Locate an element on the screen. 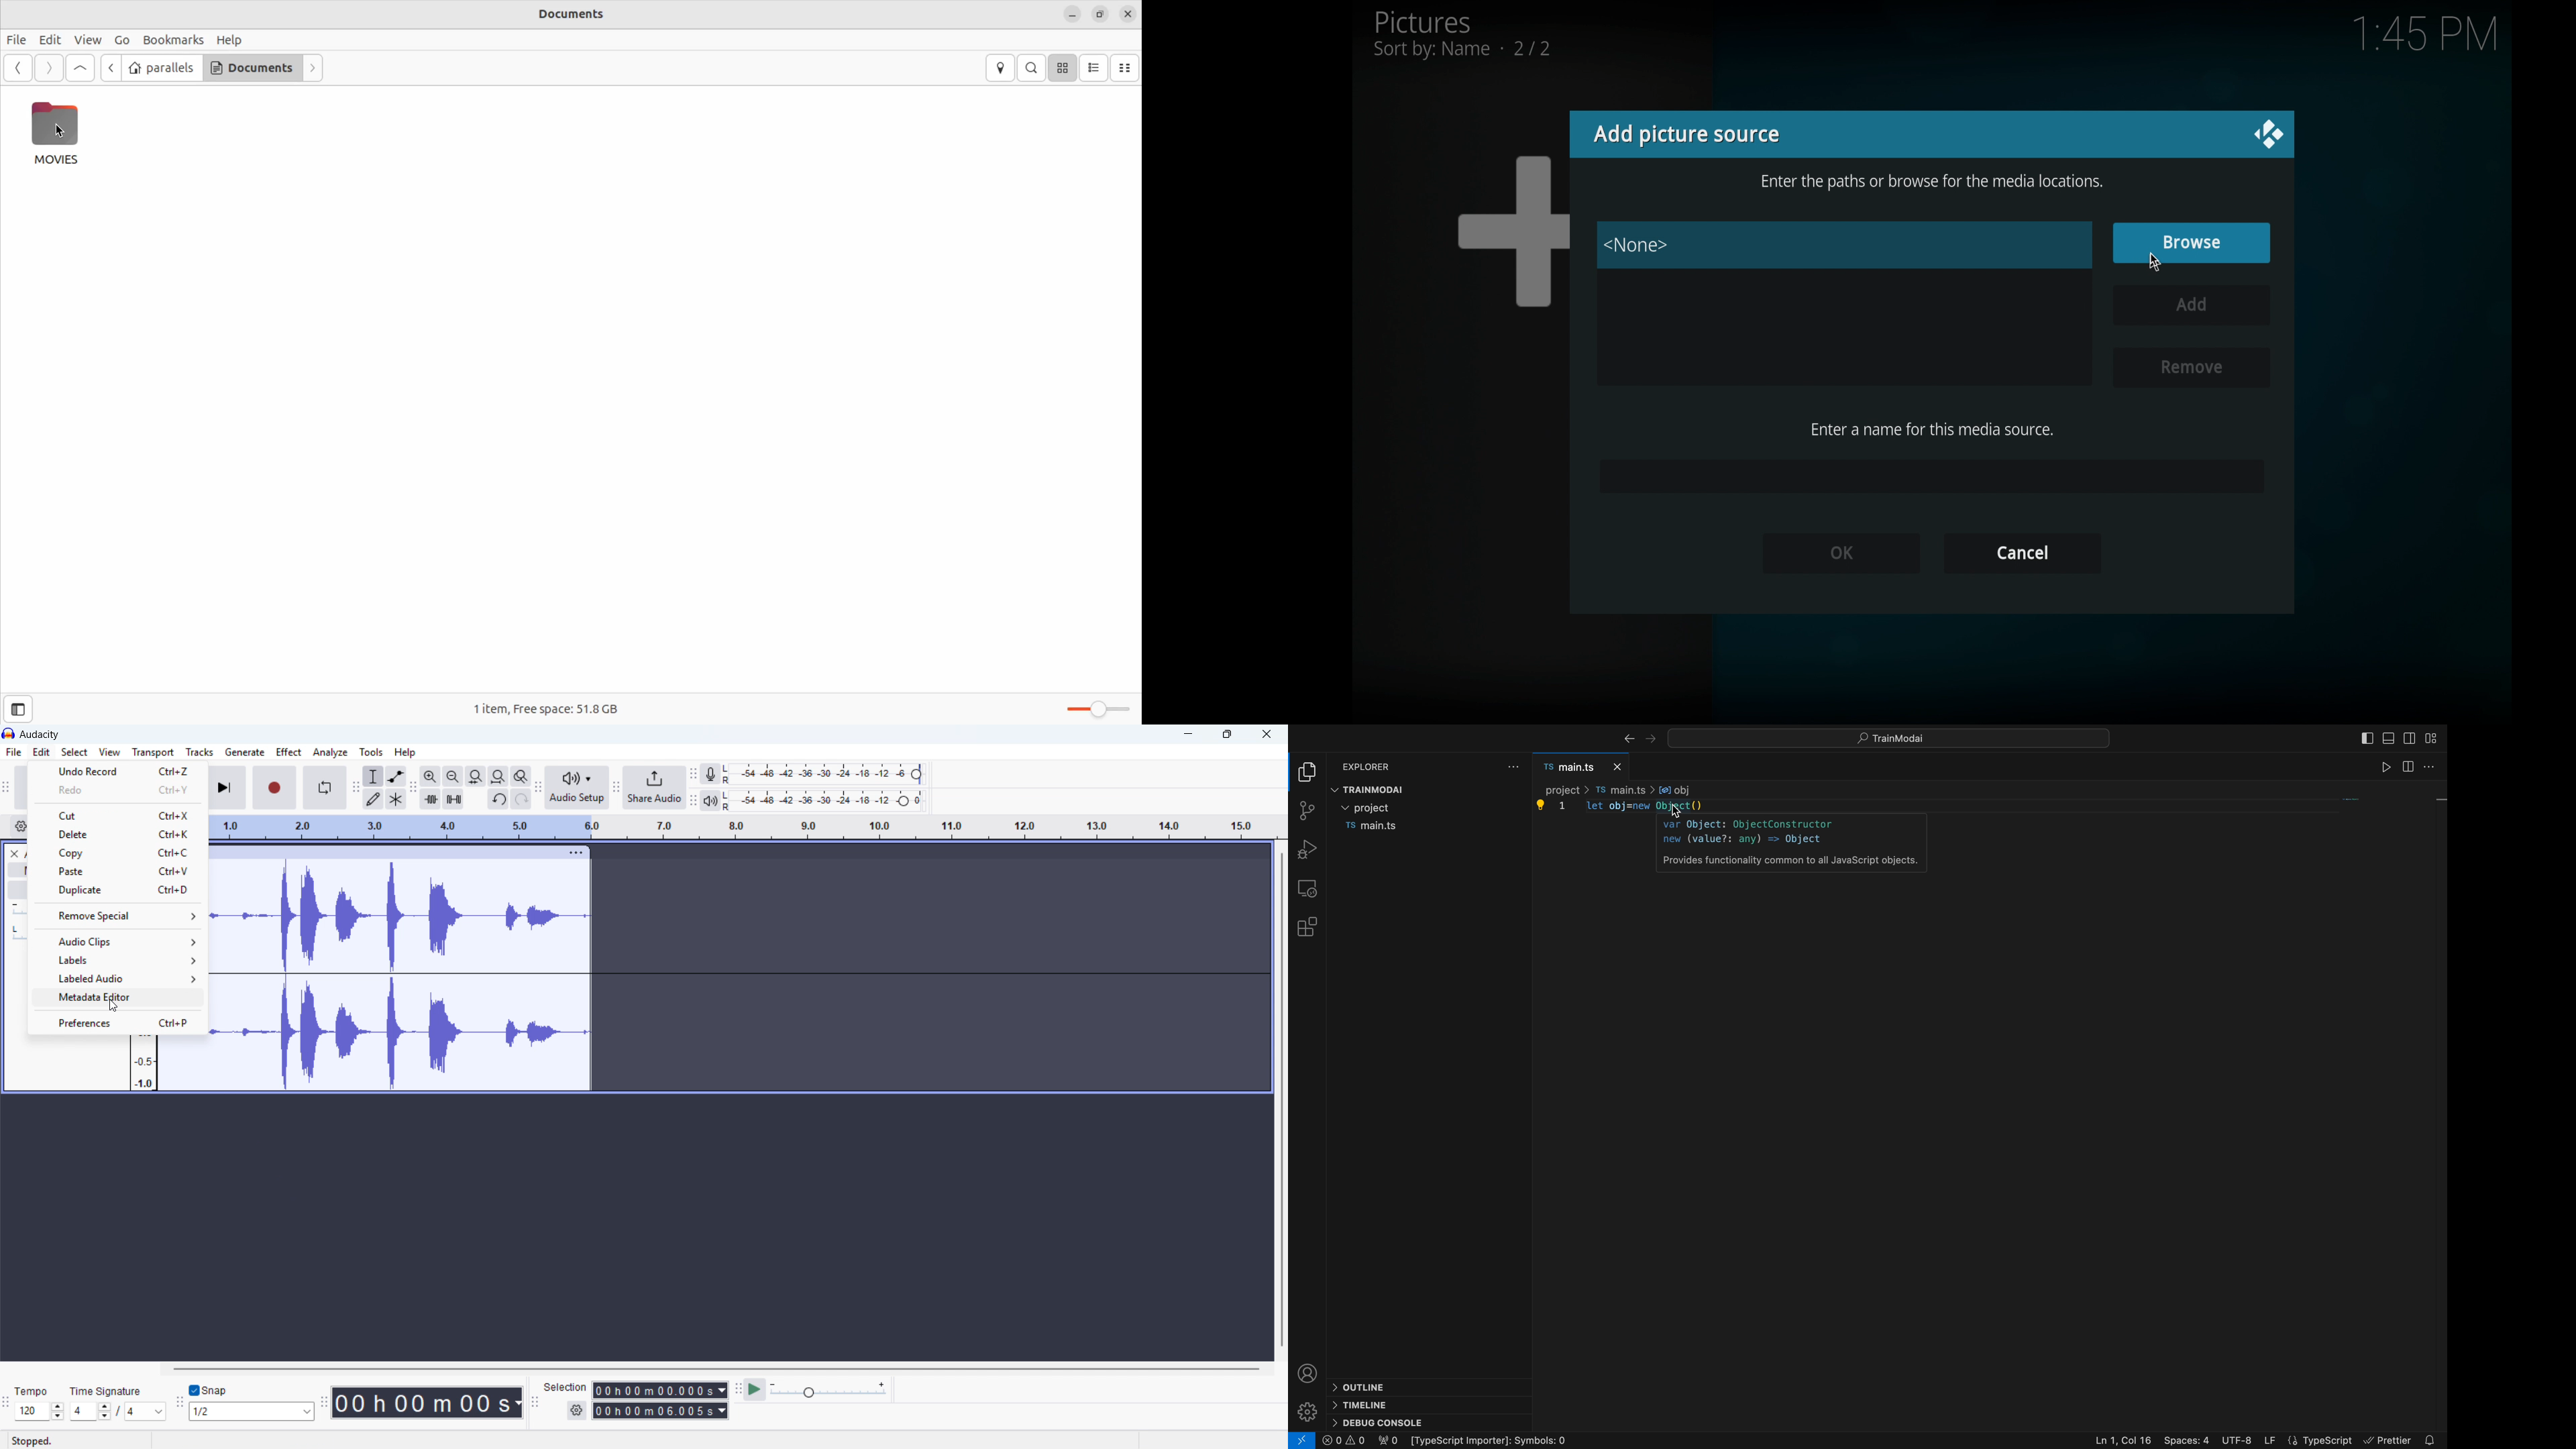 This screenshot has width=2576, height=1456. profile is located at coordinates (1310, 1373).